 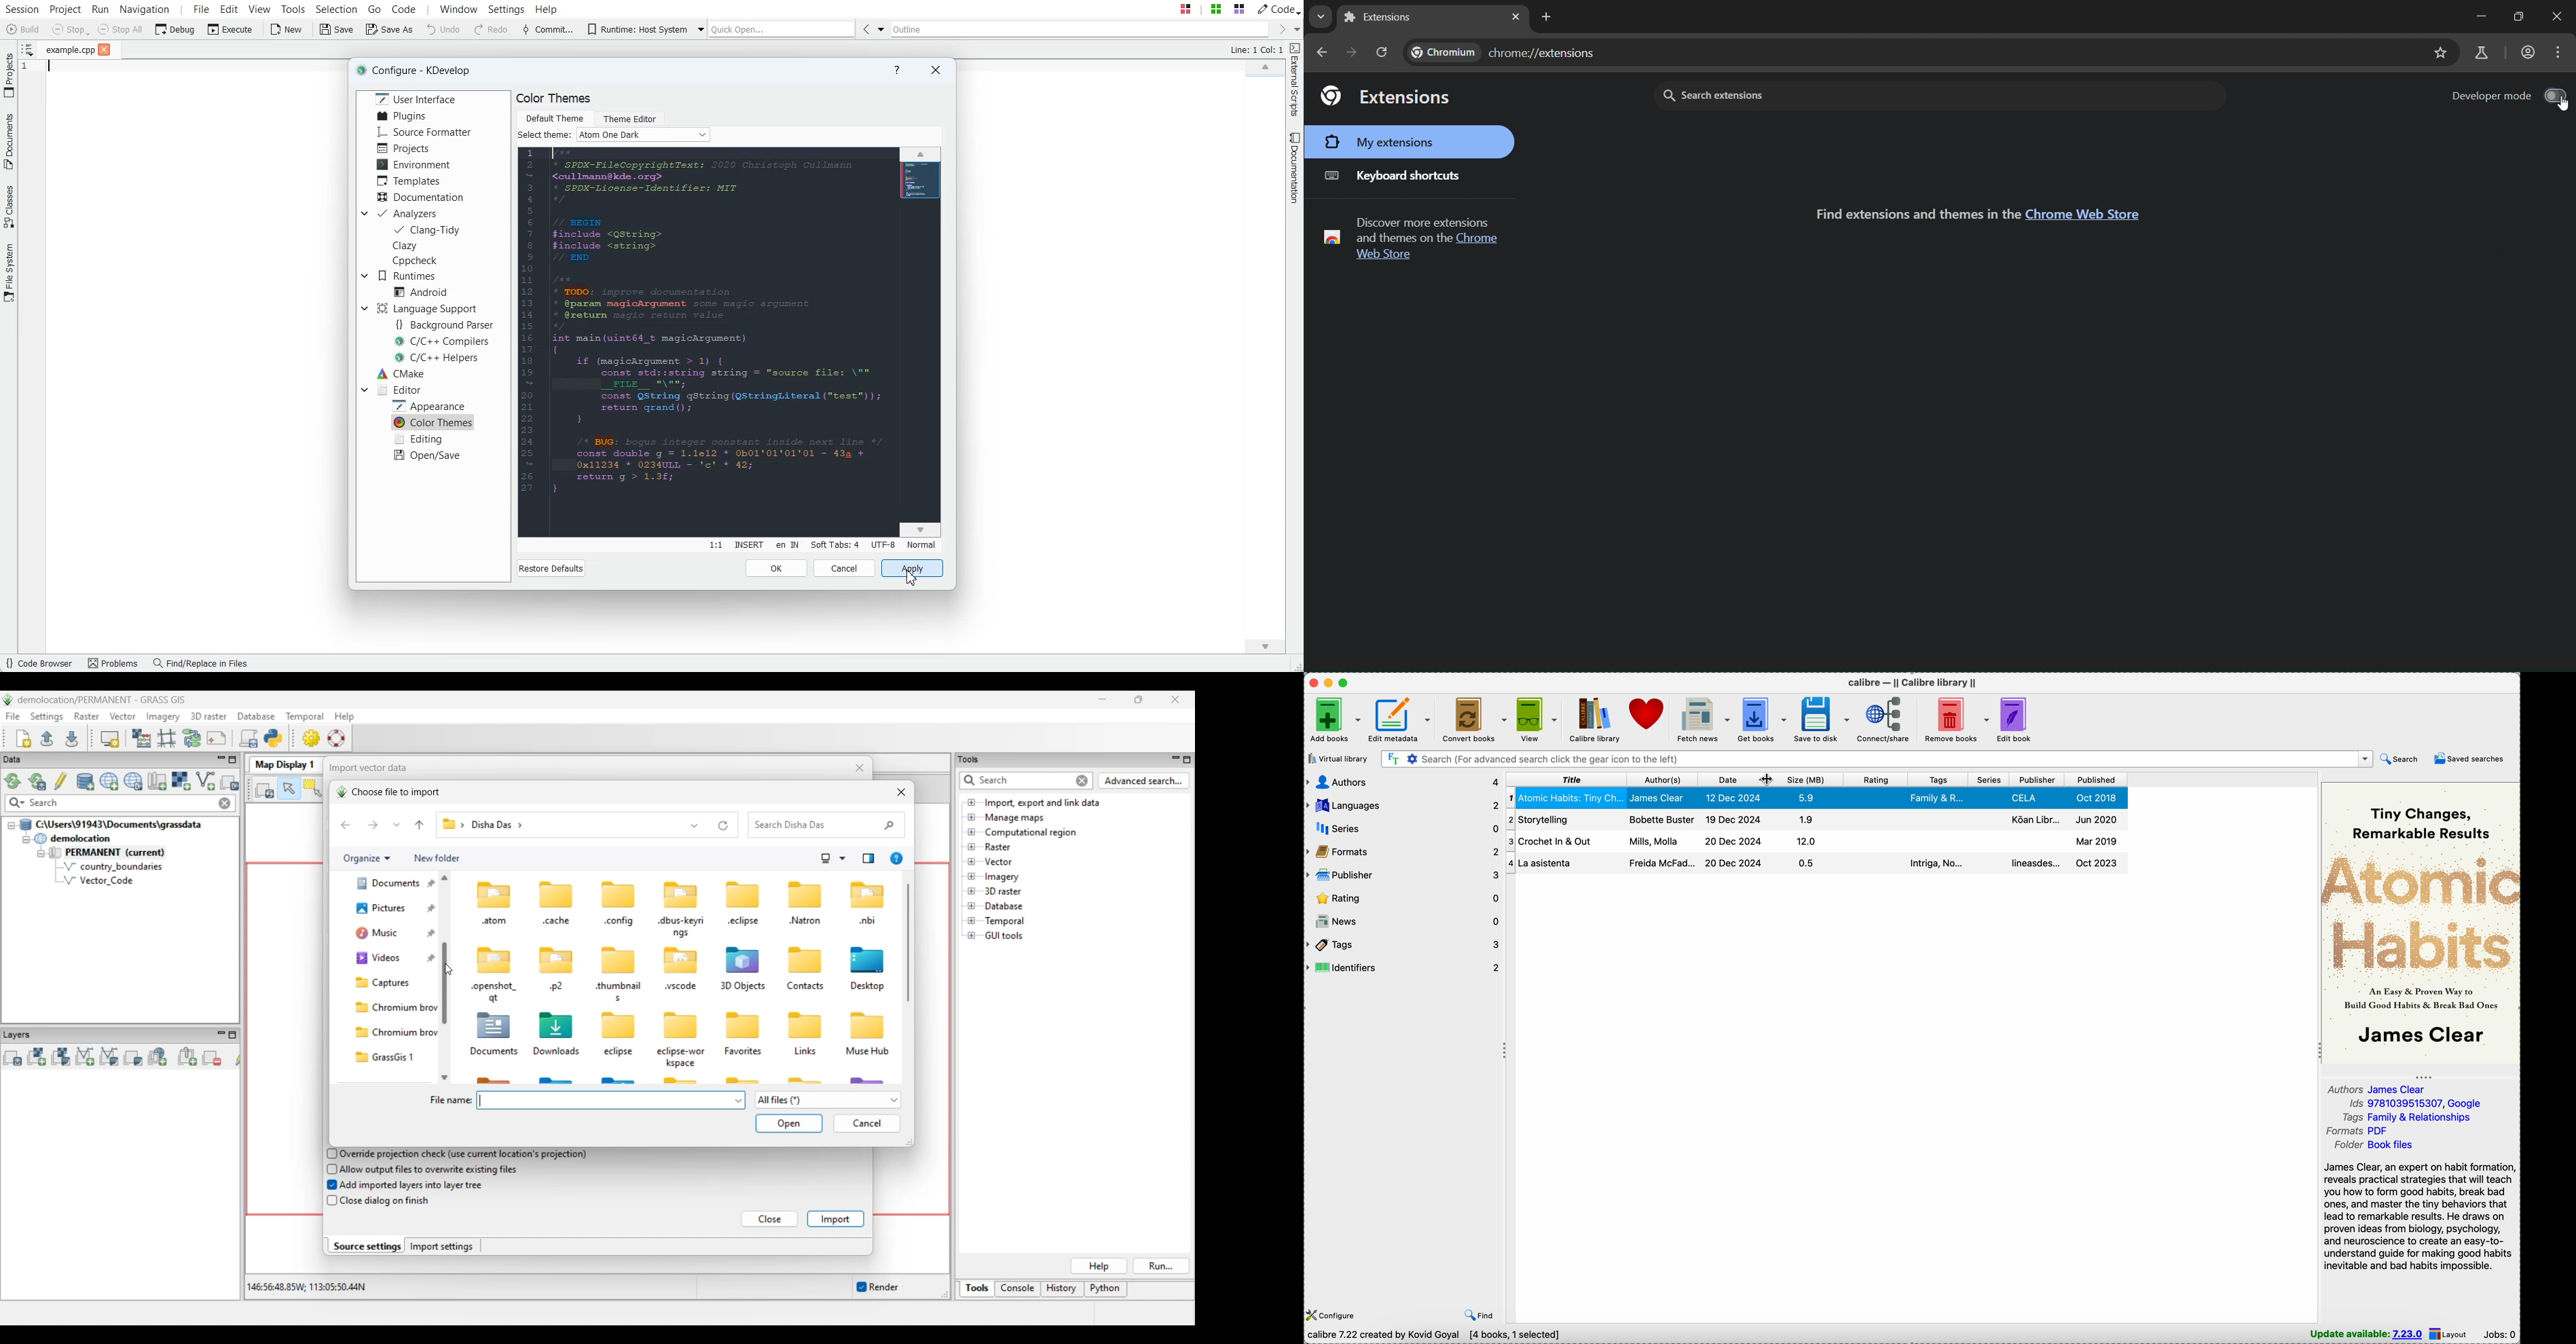 What do you see at coordinates (1516, 17) in the screenshot?
I see `close tab` at bounding box center [1516, 17].